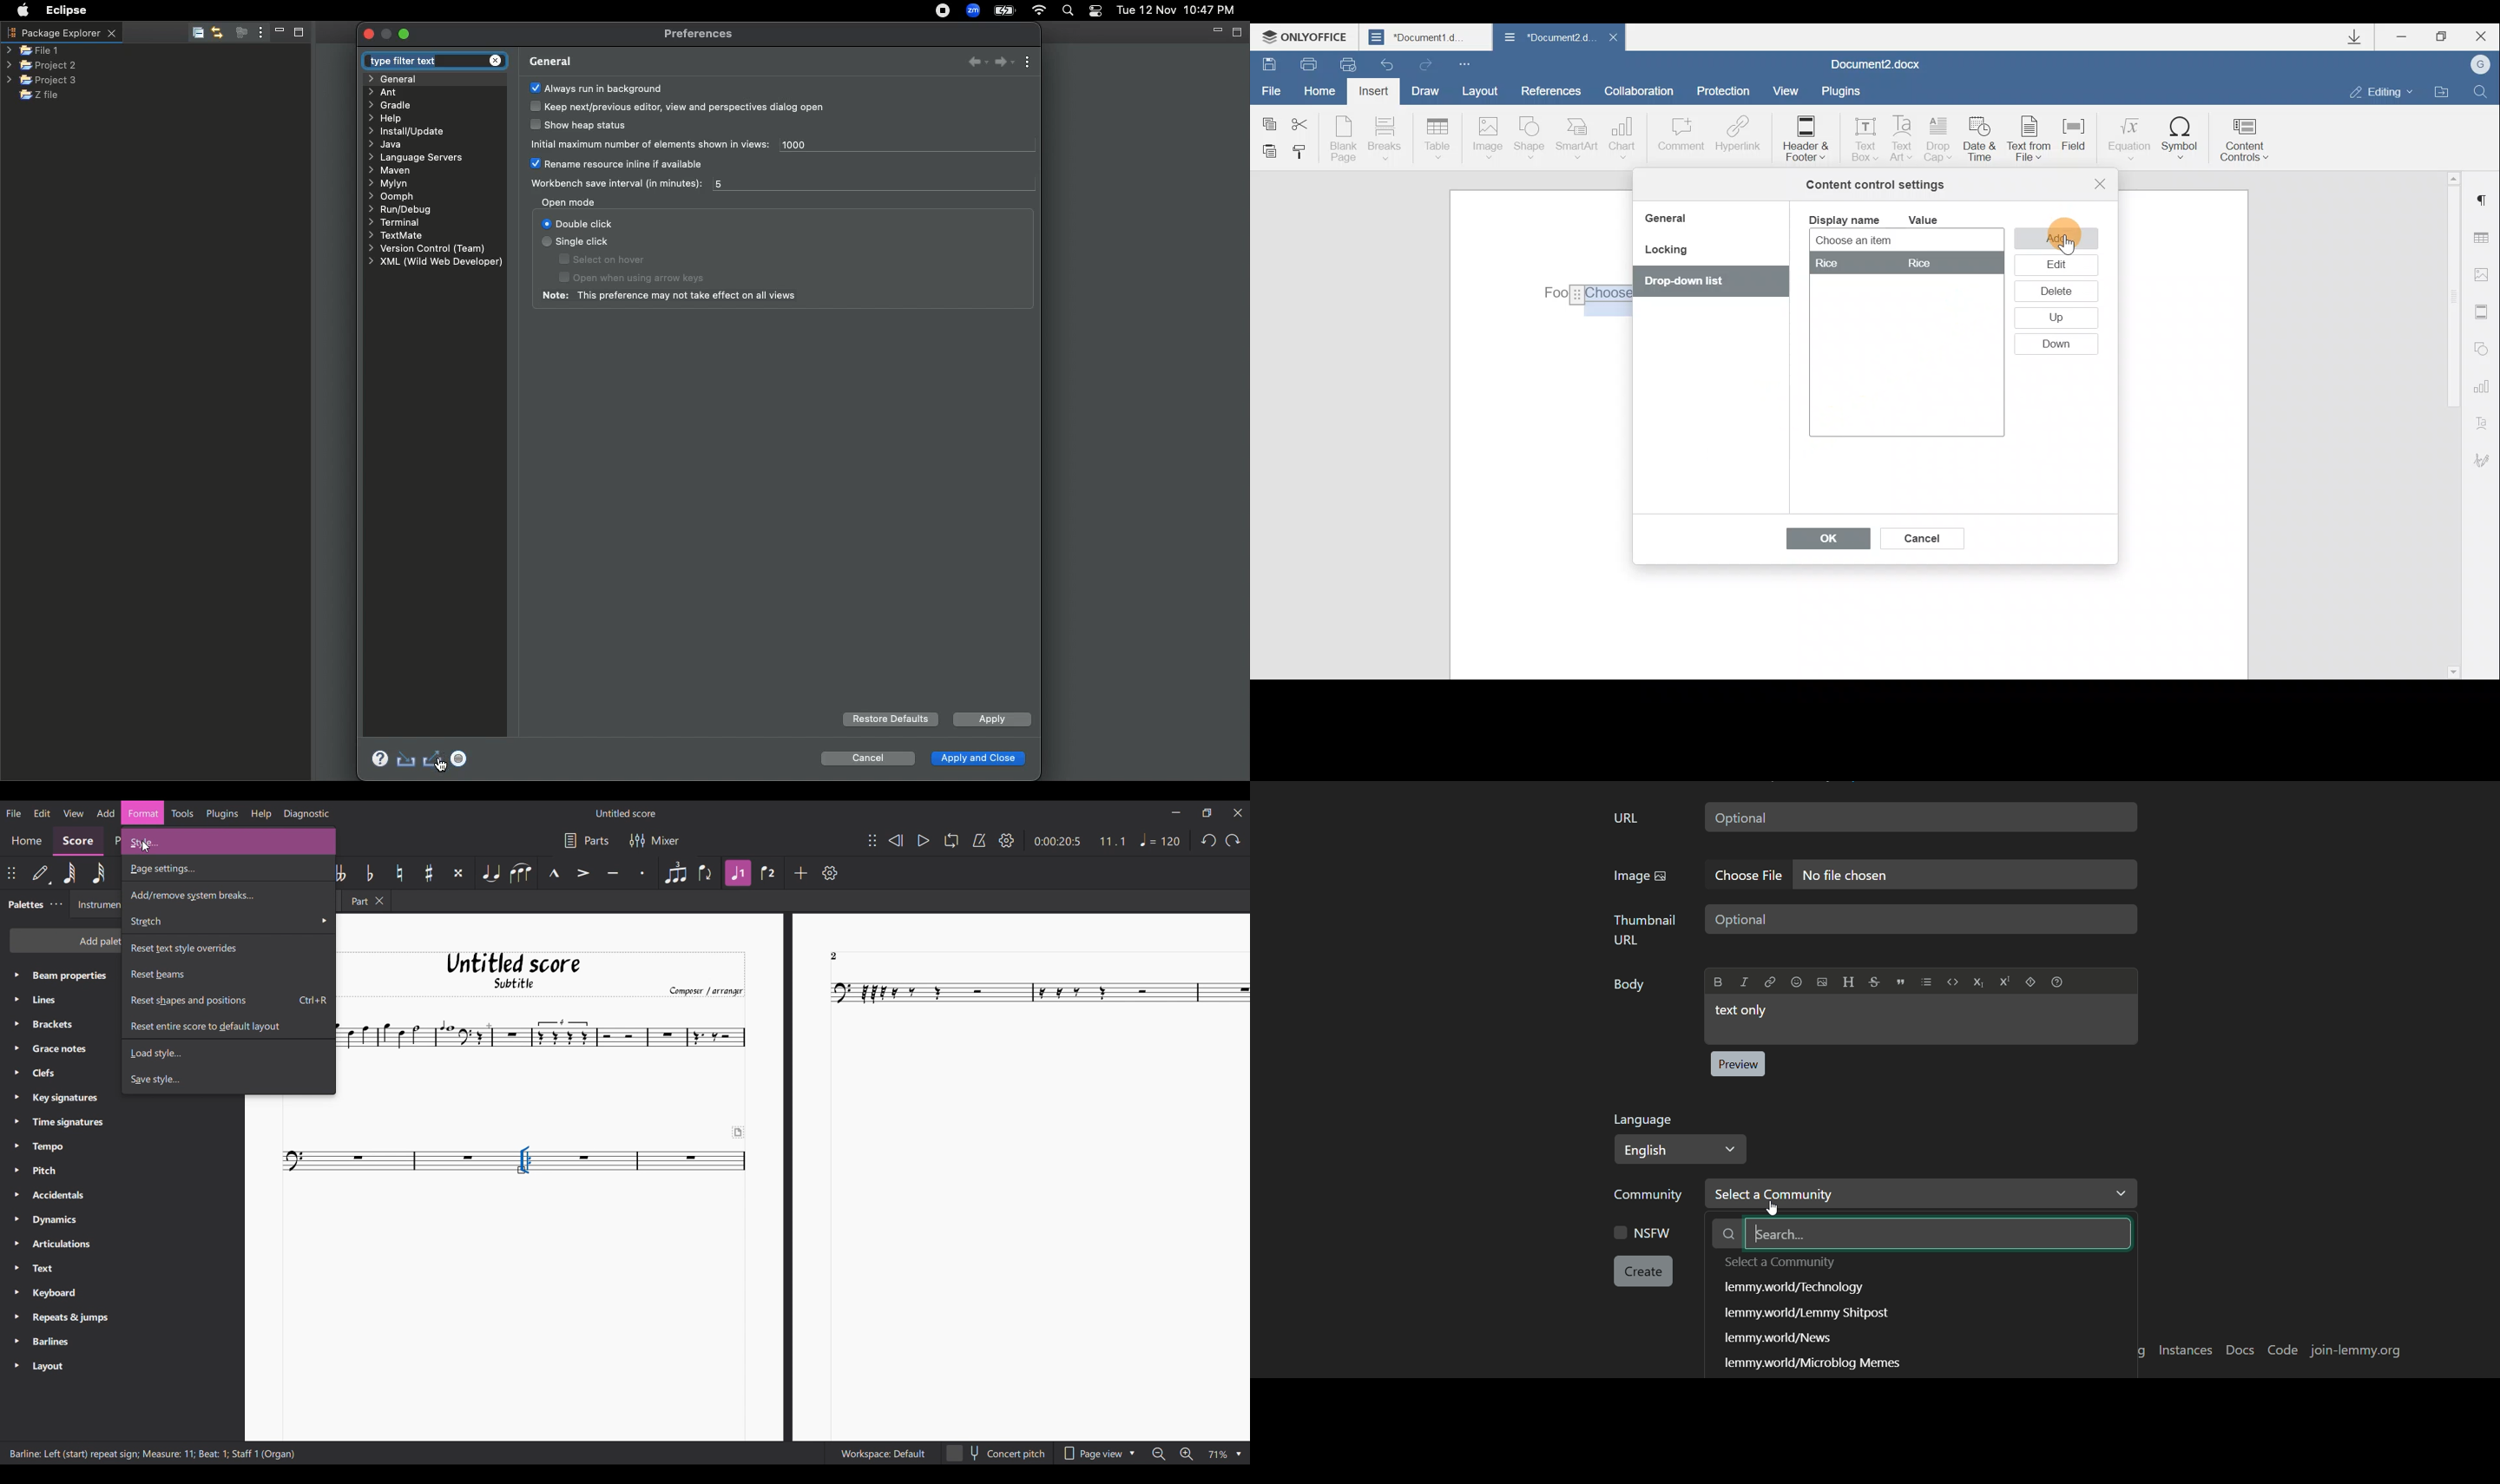 The width and height of the screenshot is (2520, 1484). What do you see at coordinates (1208, 840) in the screenshot?
I see `Undo` at bounding box center [1208, 840].